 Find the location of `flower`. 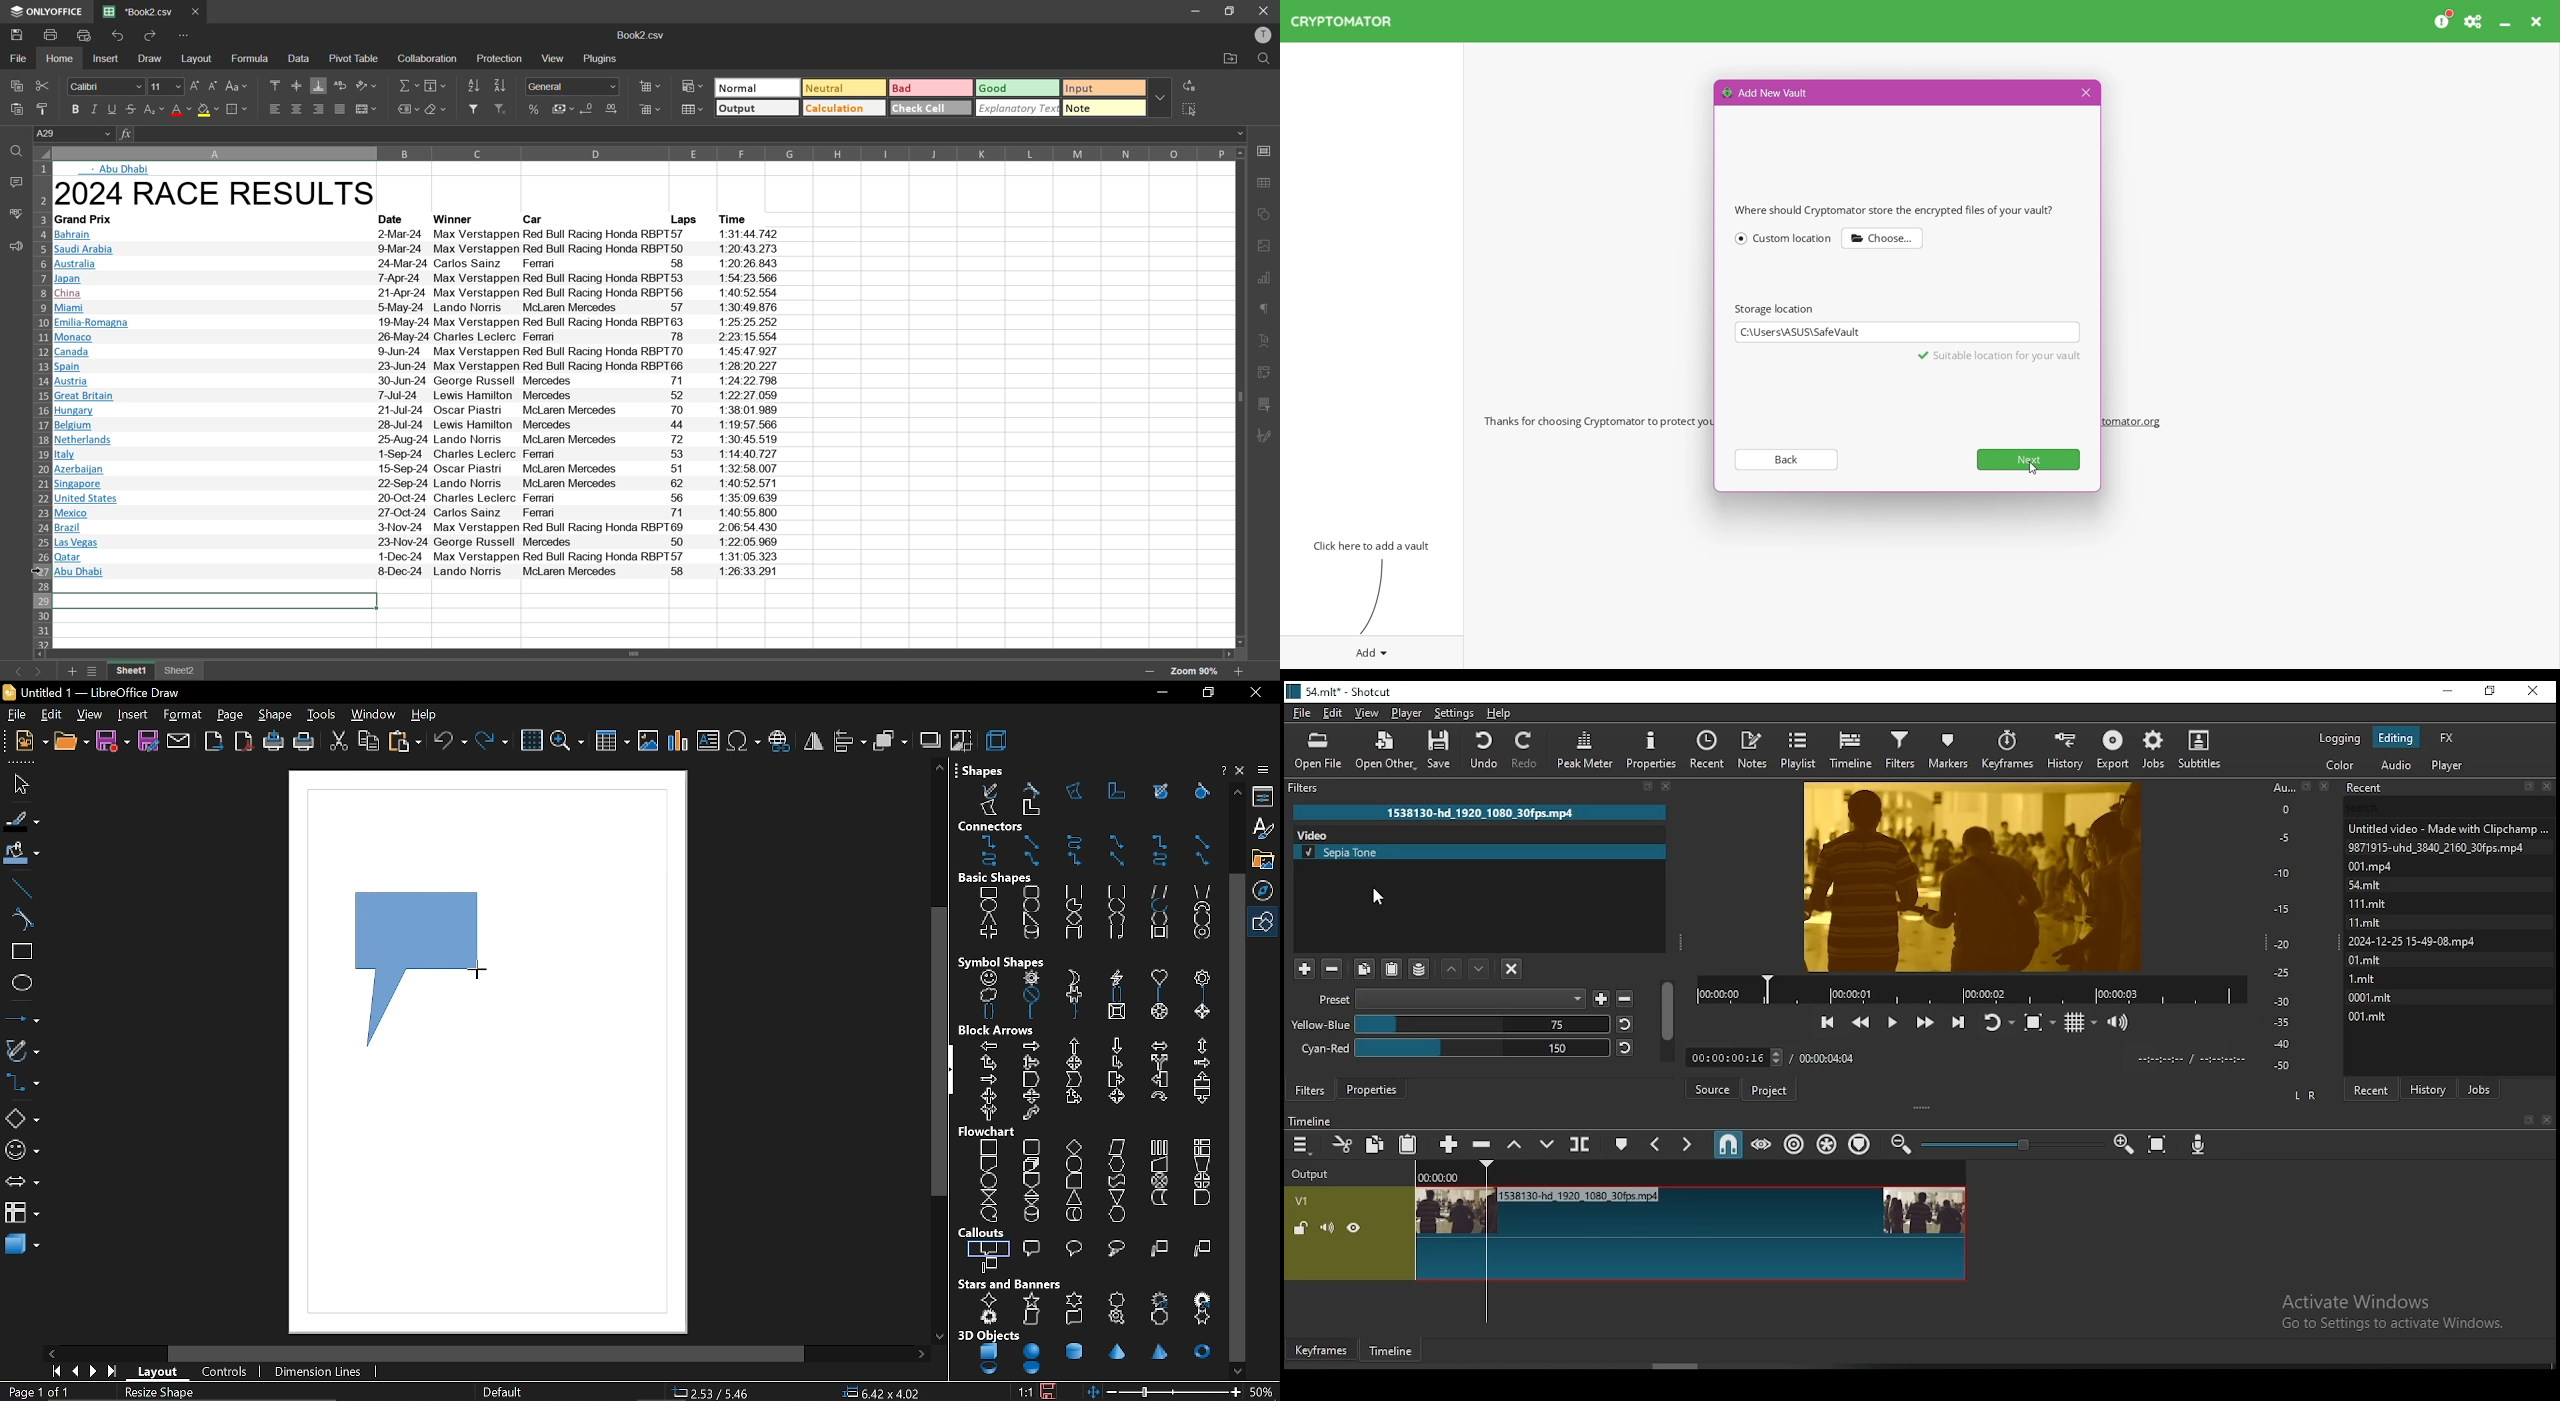

flower is located at coordinates (1201, 977).